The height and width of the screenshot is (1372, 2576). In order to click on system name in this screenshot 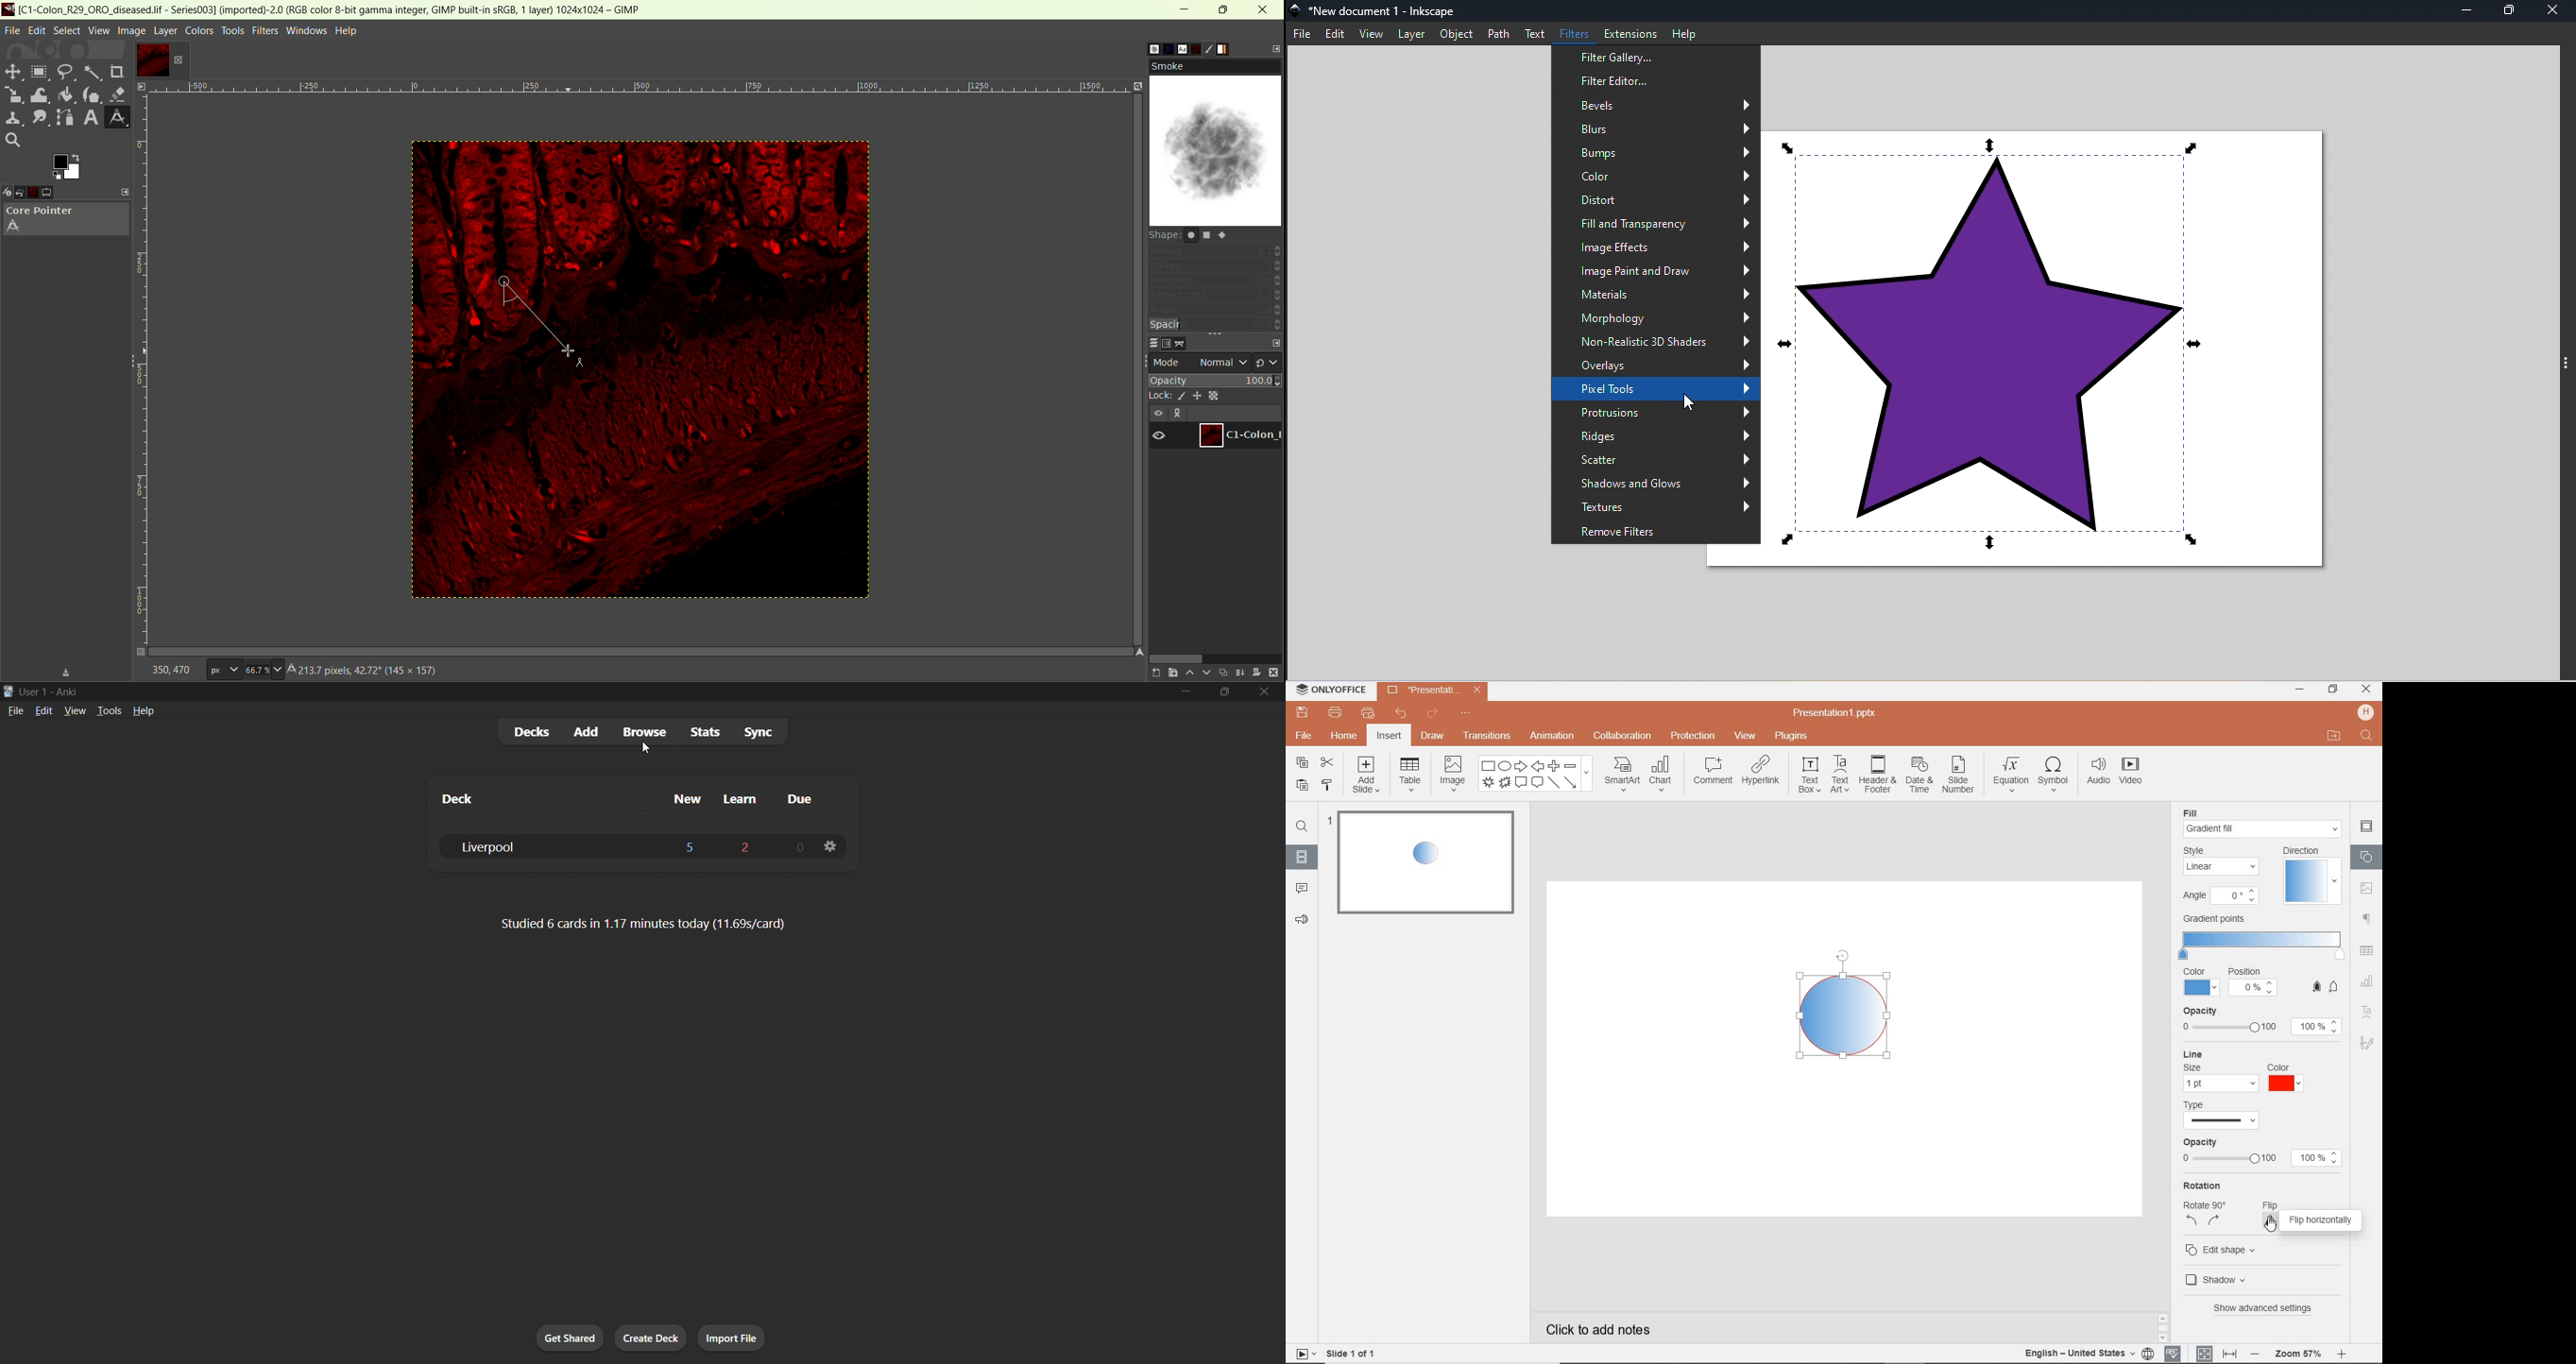, I will do `click(1329, 690)`.